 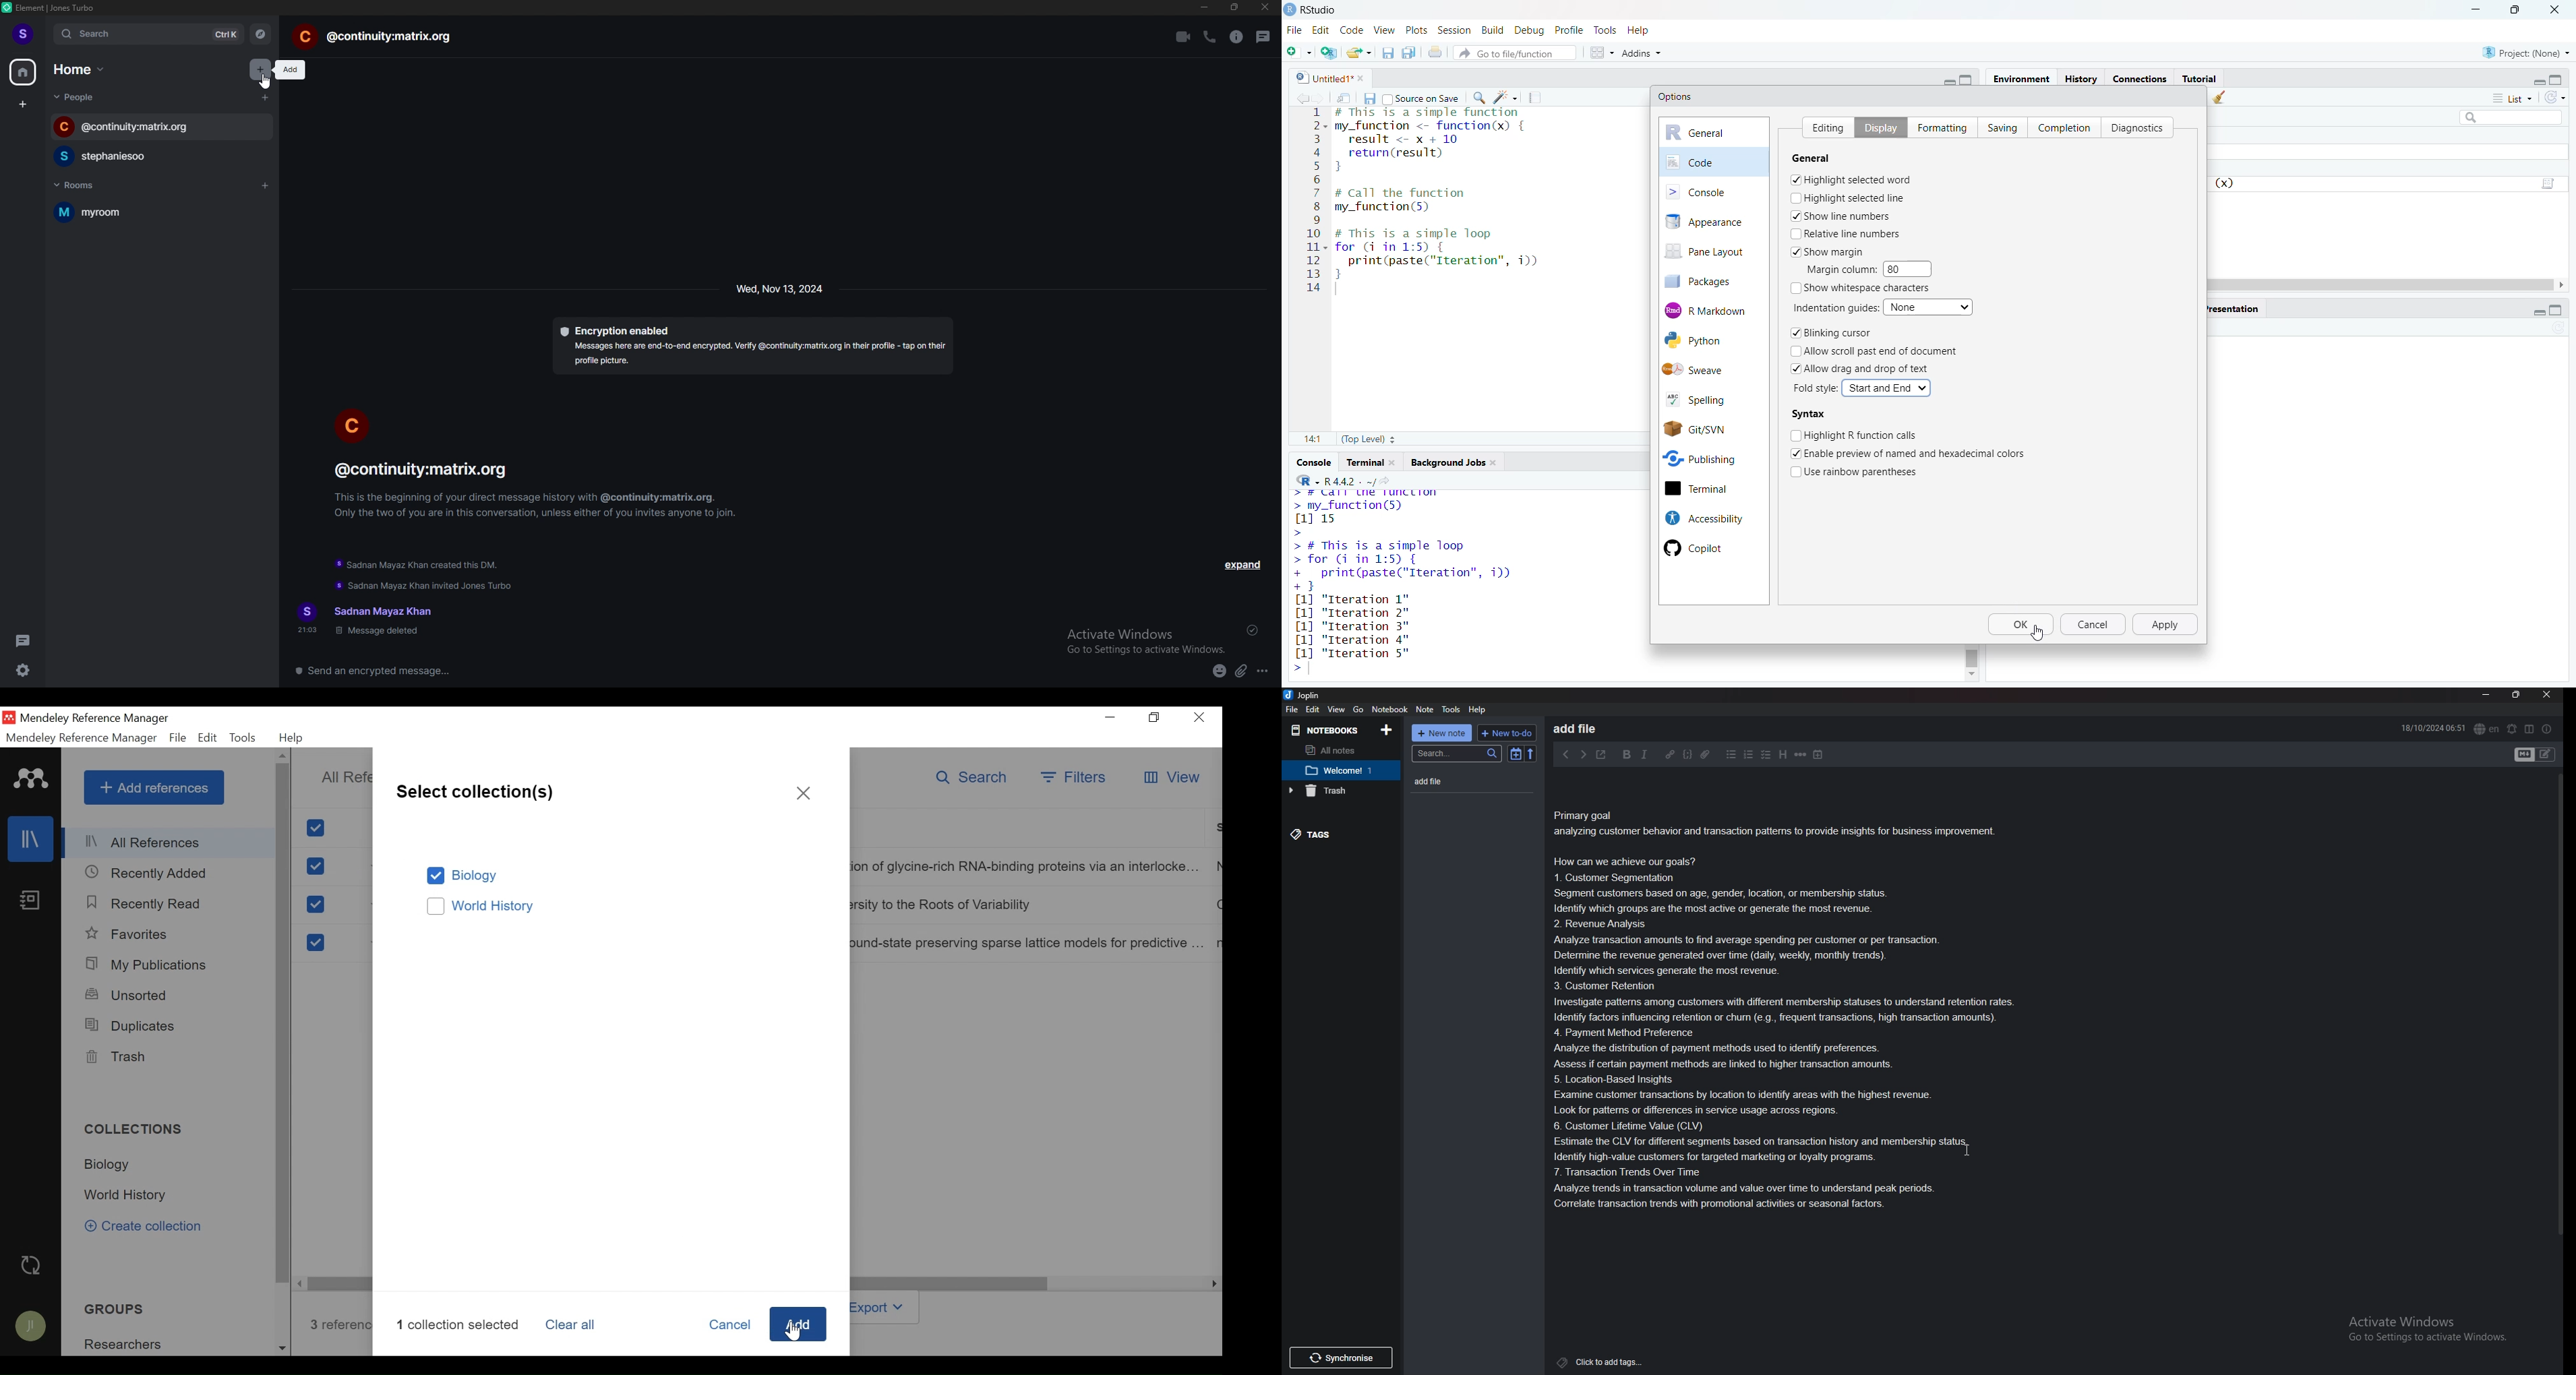 I want to click on show line numbers, so click(x=1841, y=216).